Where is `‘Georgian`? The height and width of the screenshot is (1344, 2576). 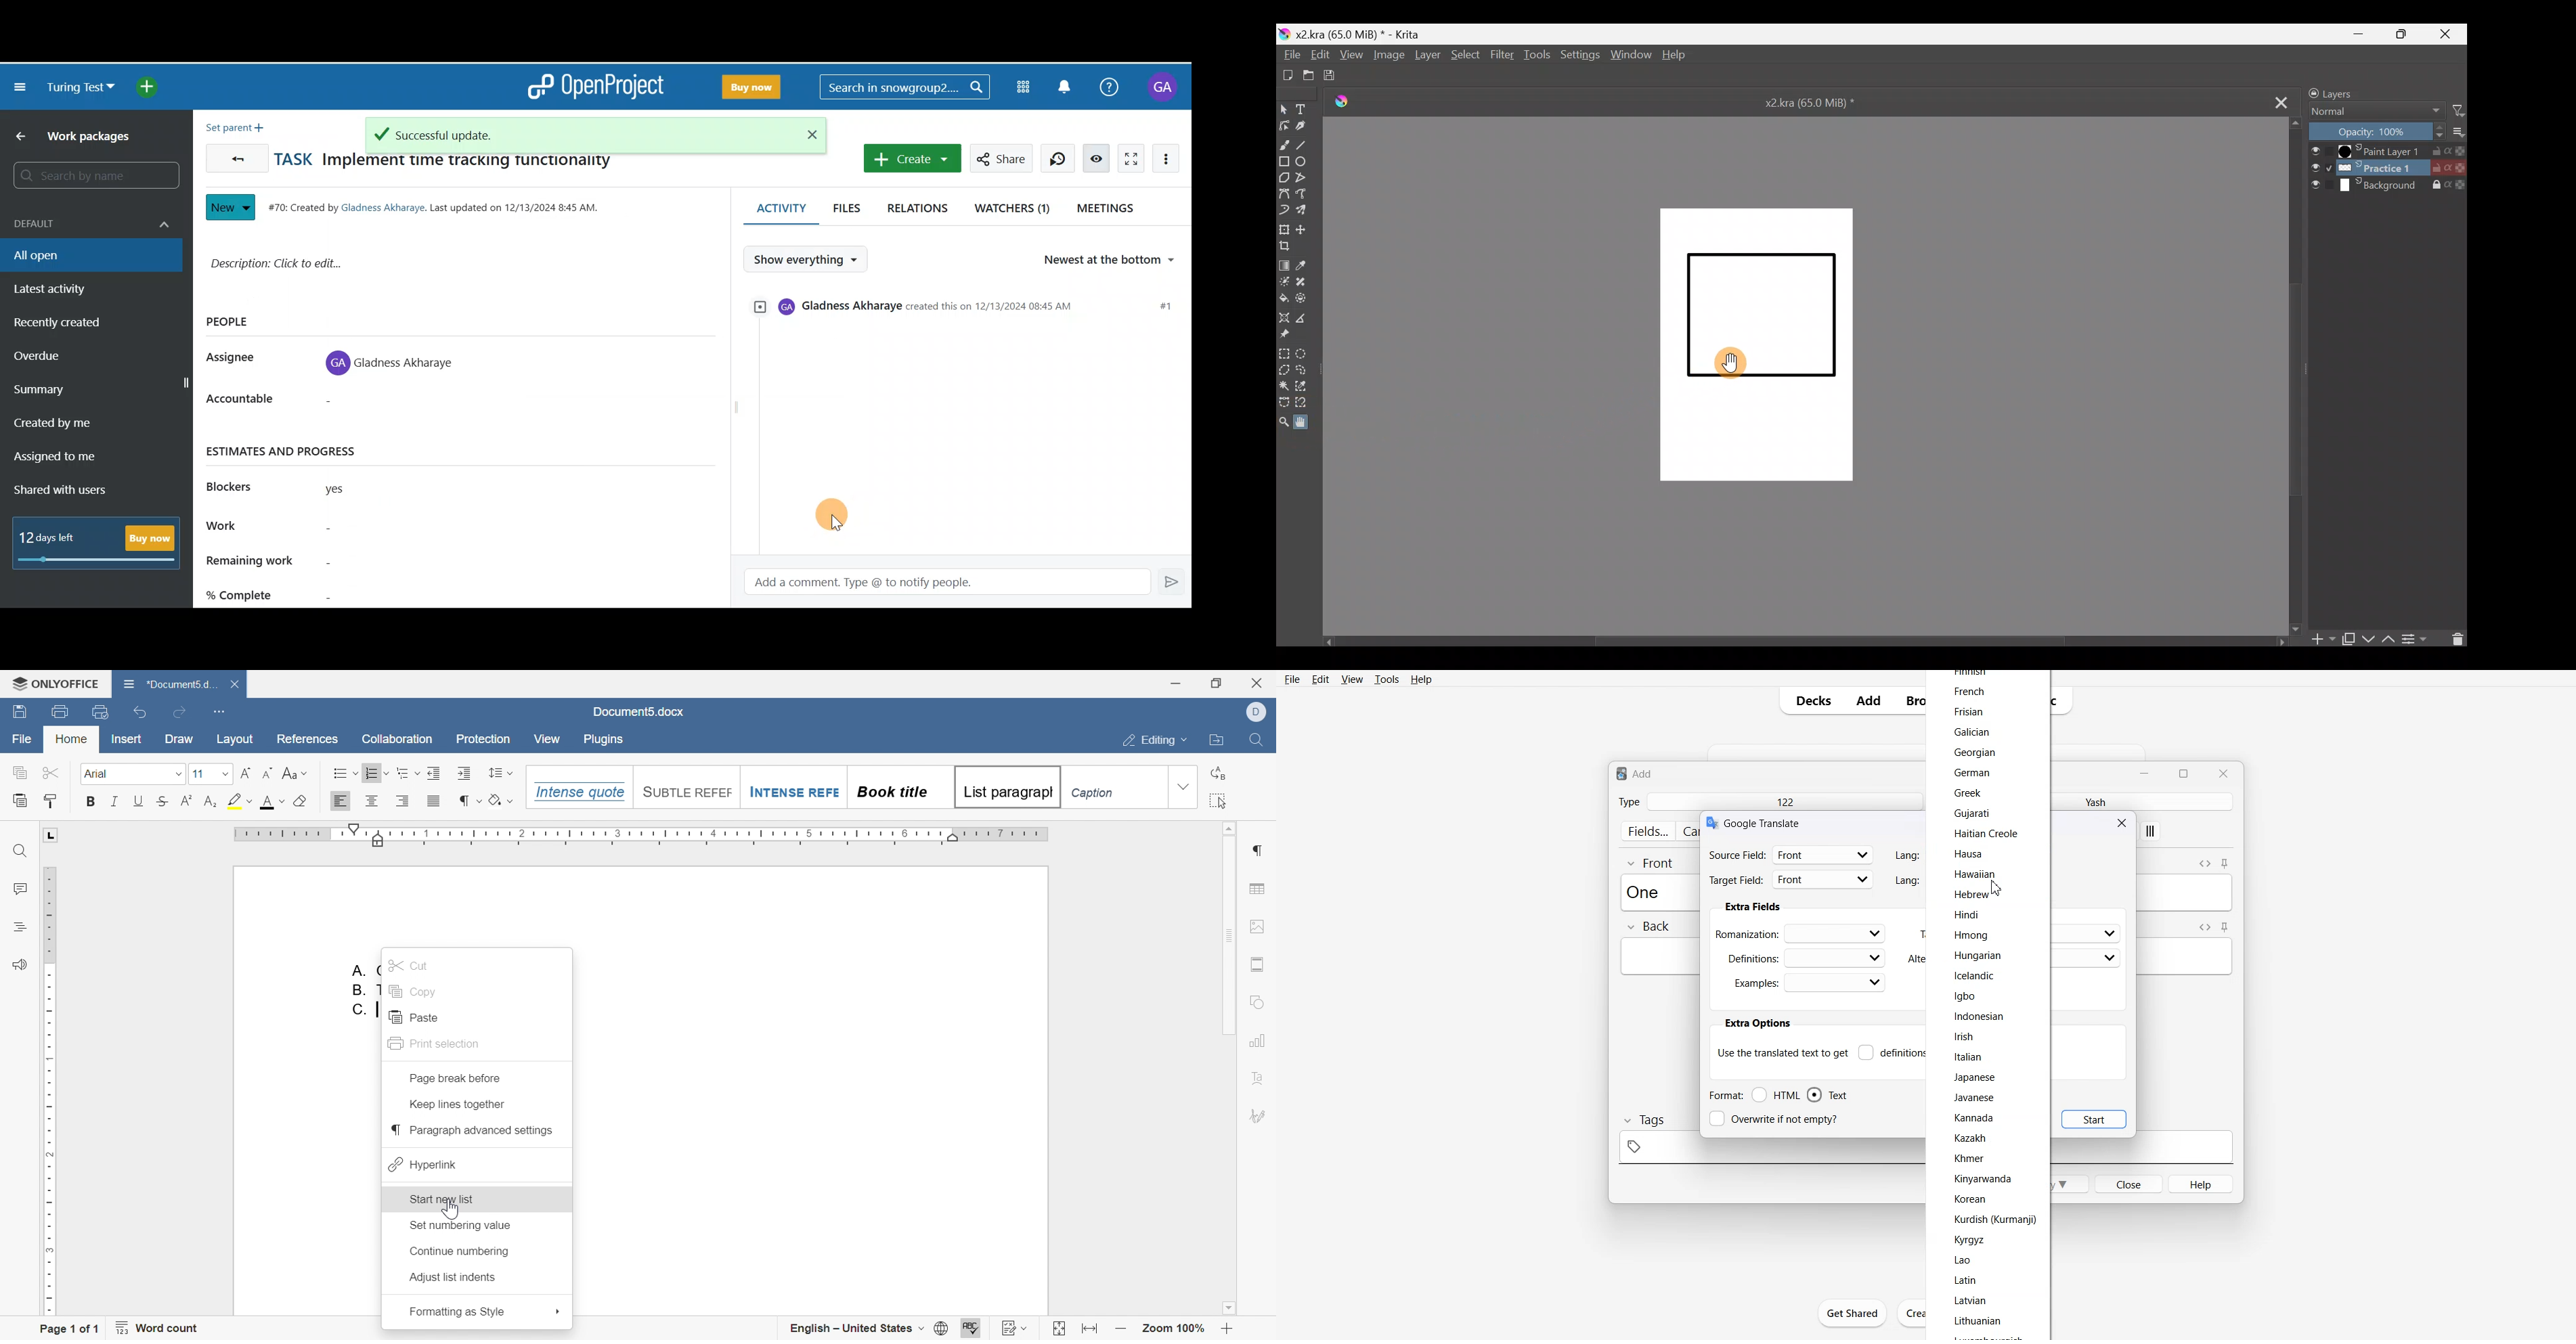 ‘Georgian is located at coordinates (1978, 753).